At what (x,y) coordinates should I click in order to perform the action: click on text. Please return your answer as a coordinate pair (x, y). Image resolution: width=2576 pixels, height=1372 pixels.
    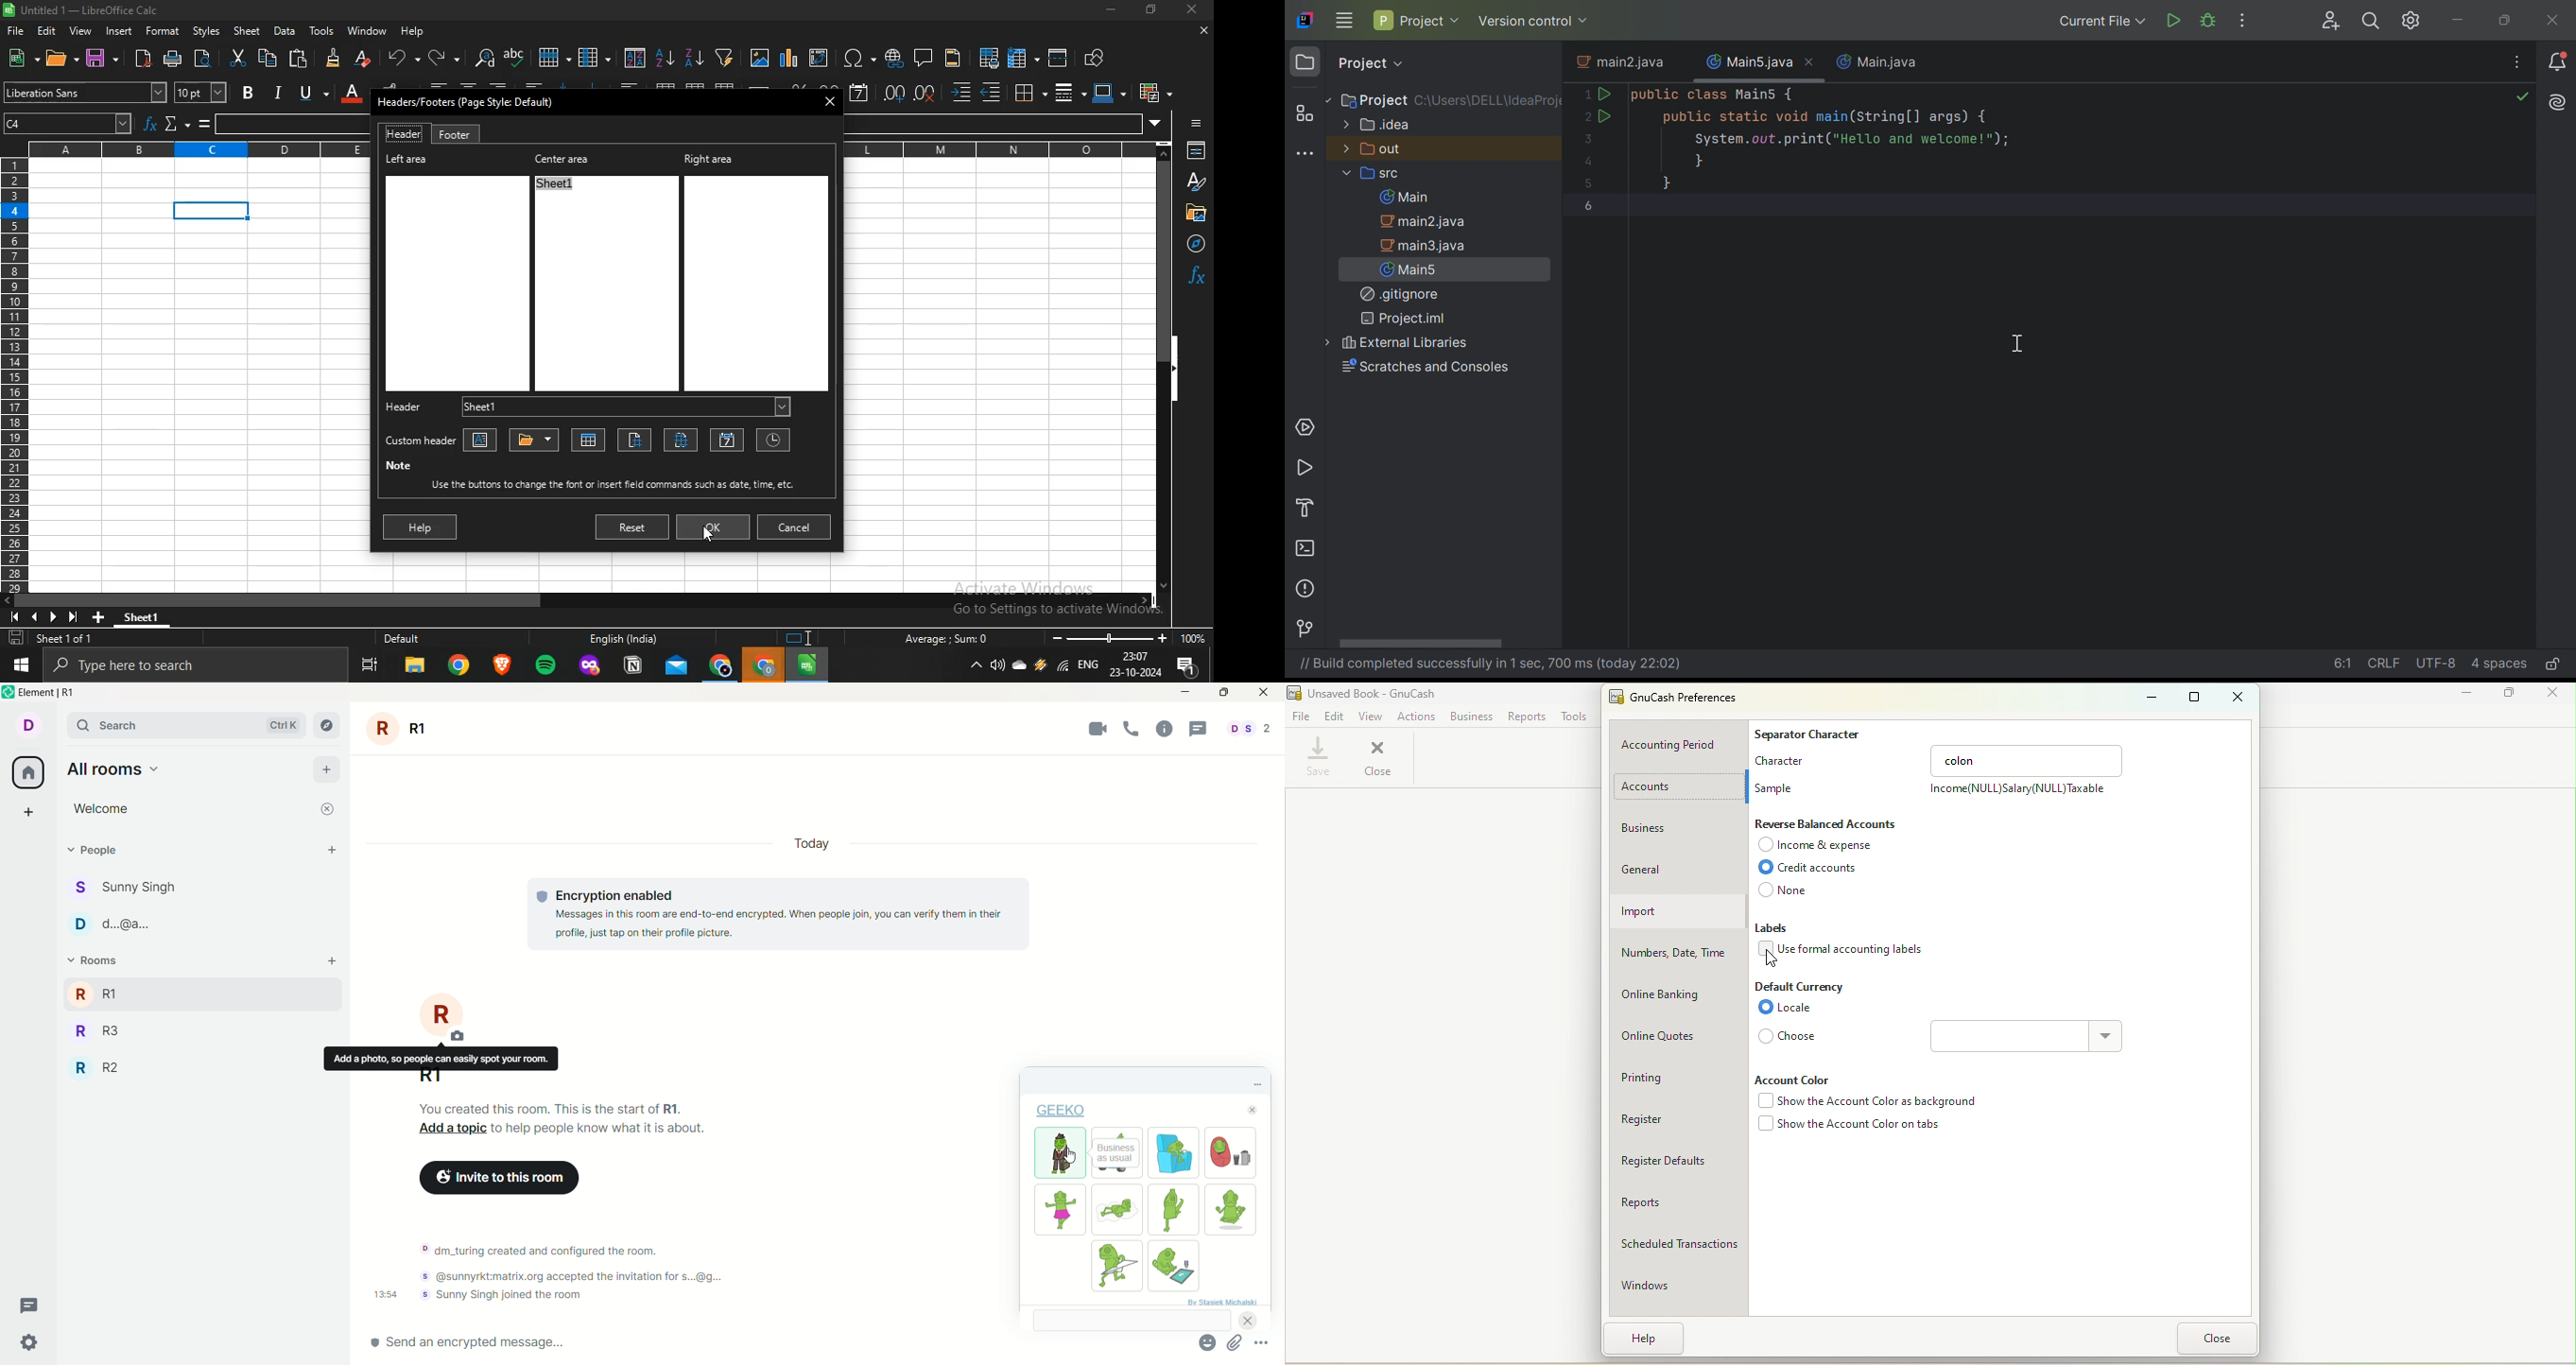
    Looking at the image, I should click on (790, 914).